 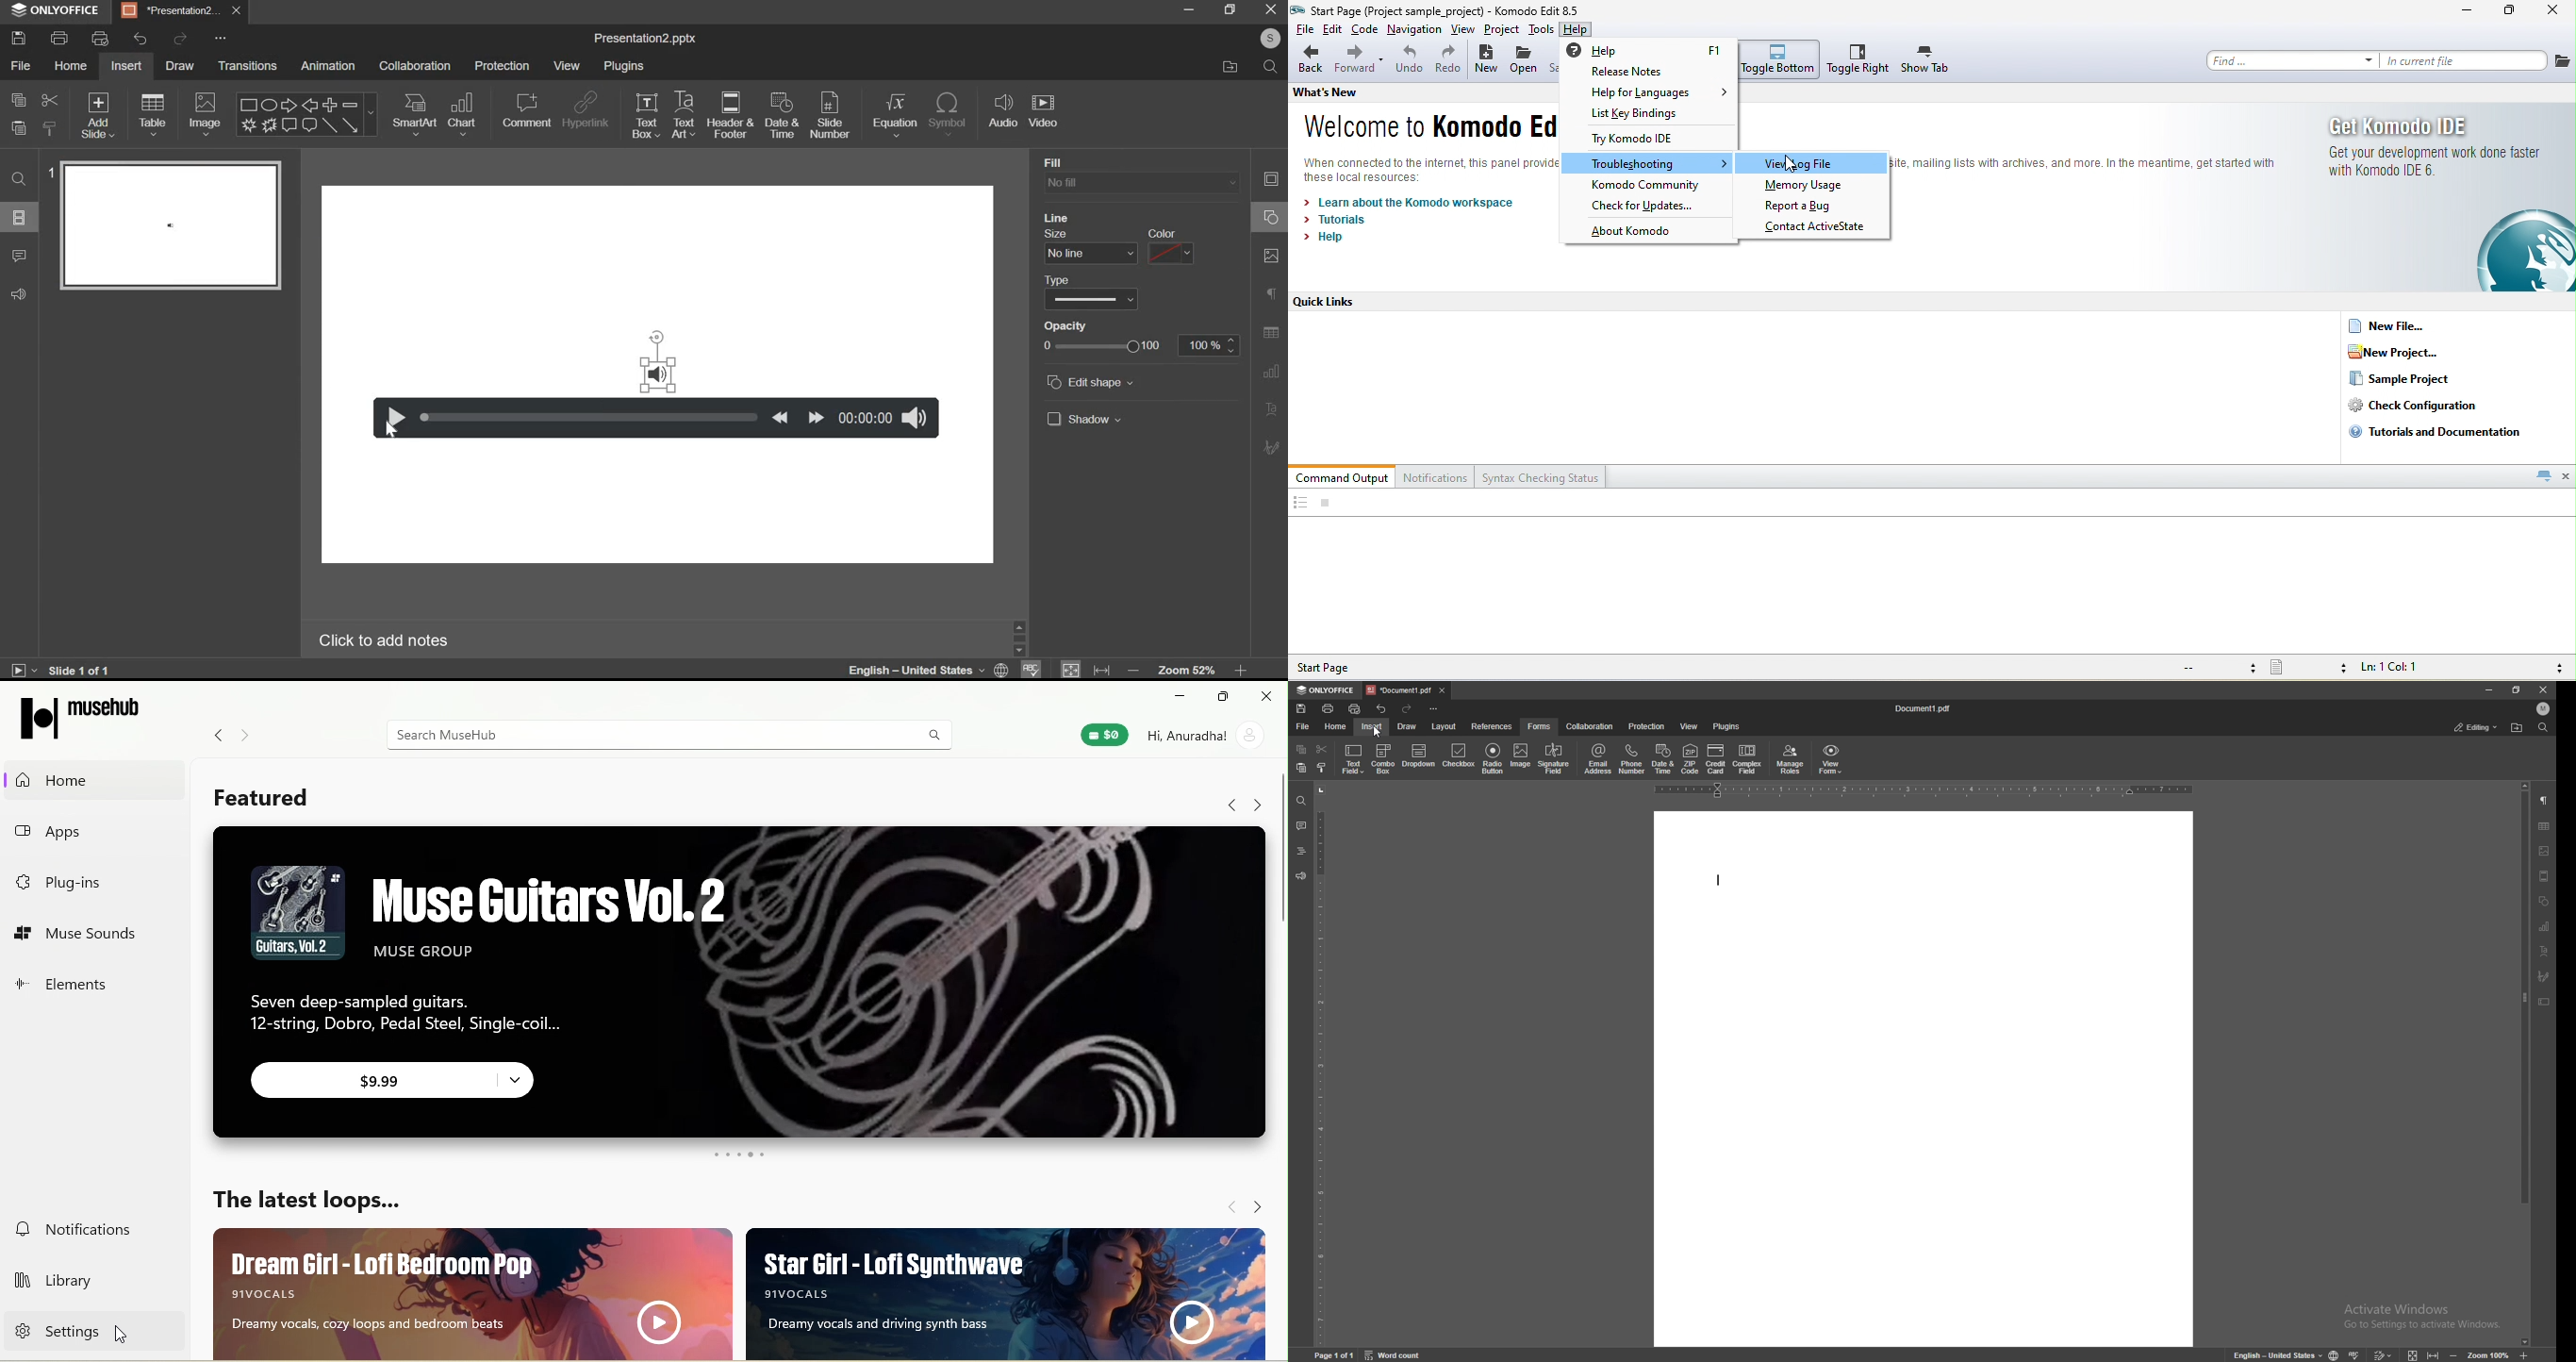 I want to click on language, so click(x=926, y=669).